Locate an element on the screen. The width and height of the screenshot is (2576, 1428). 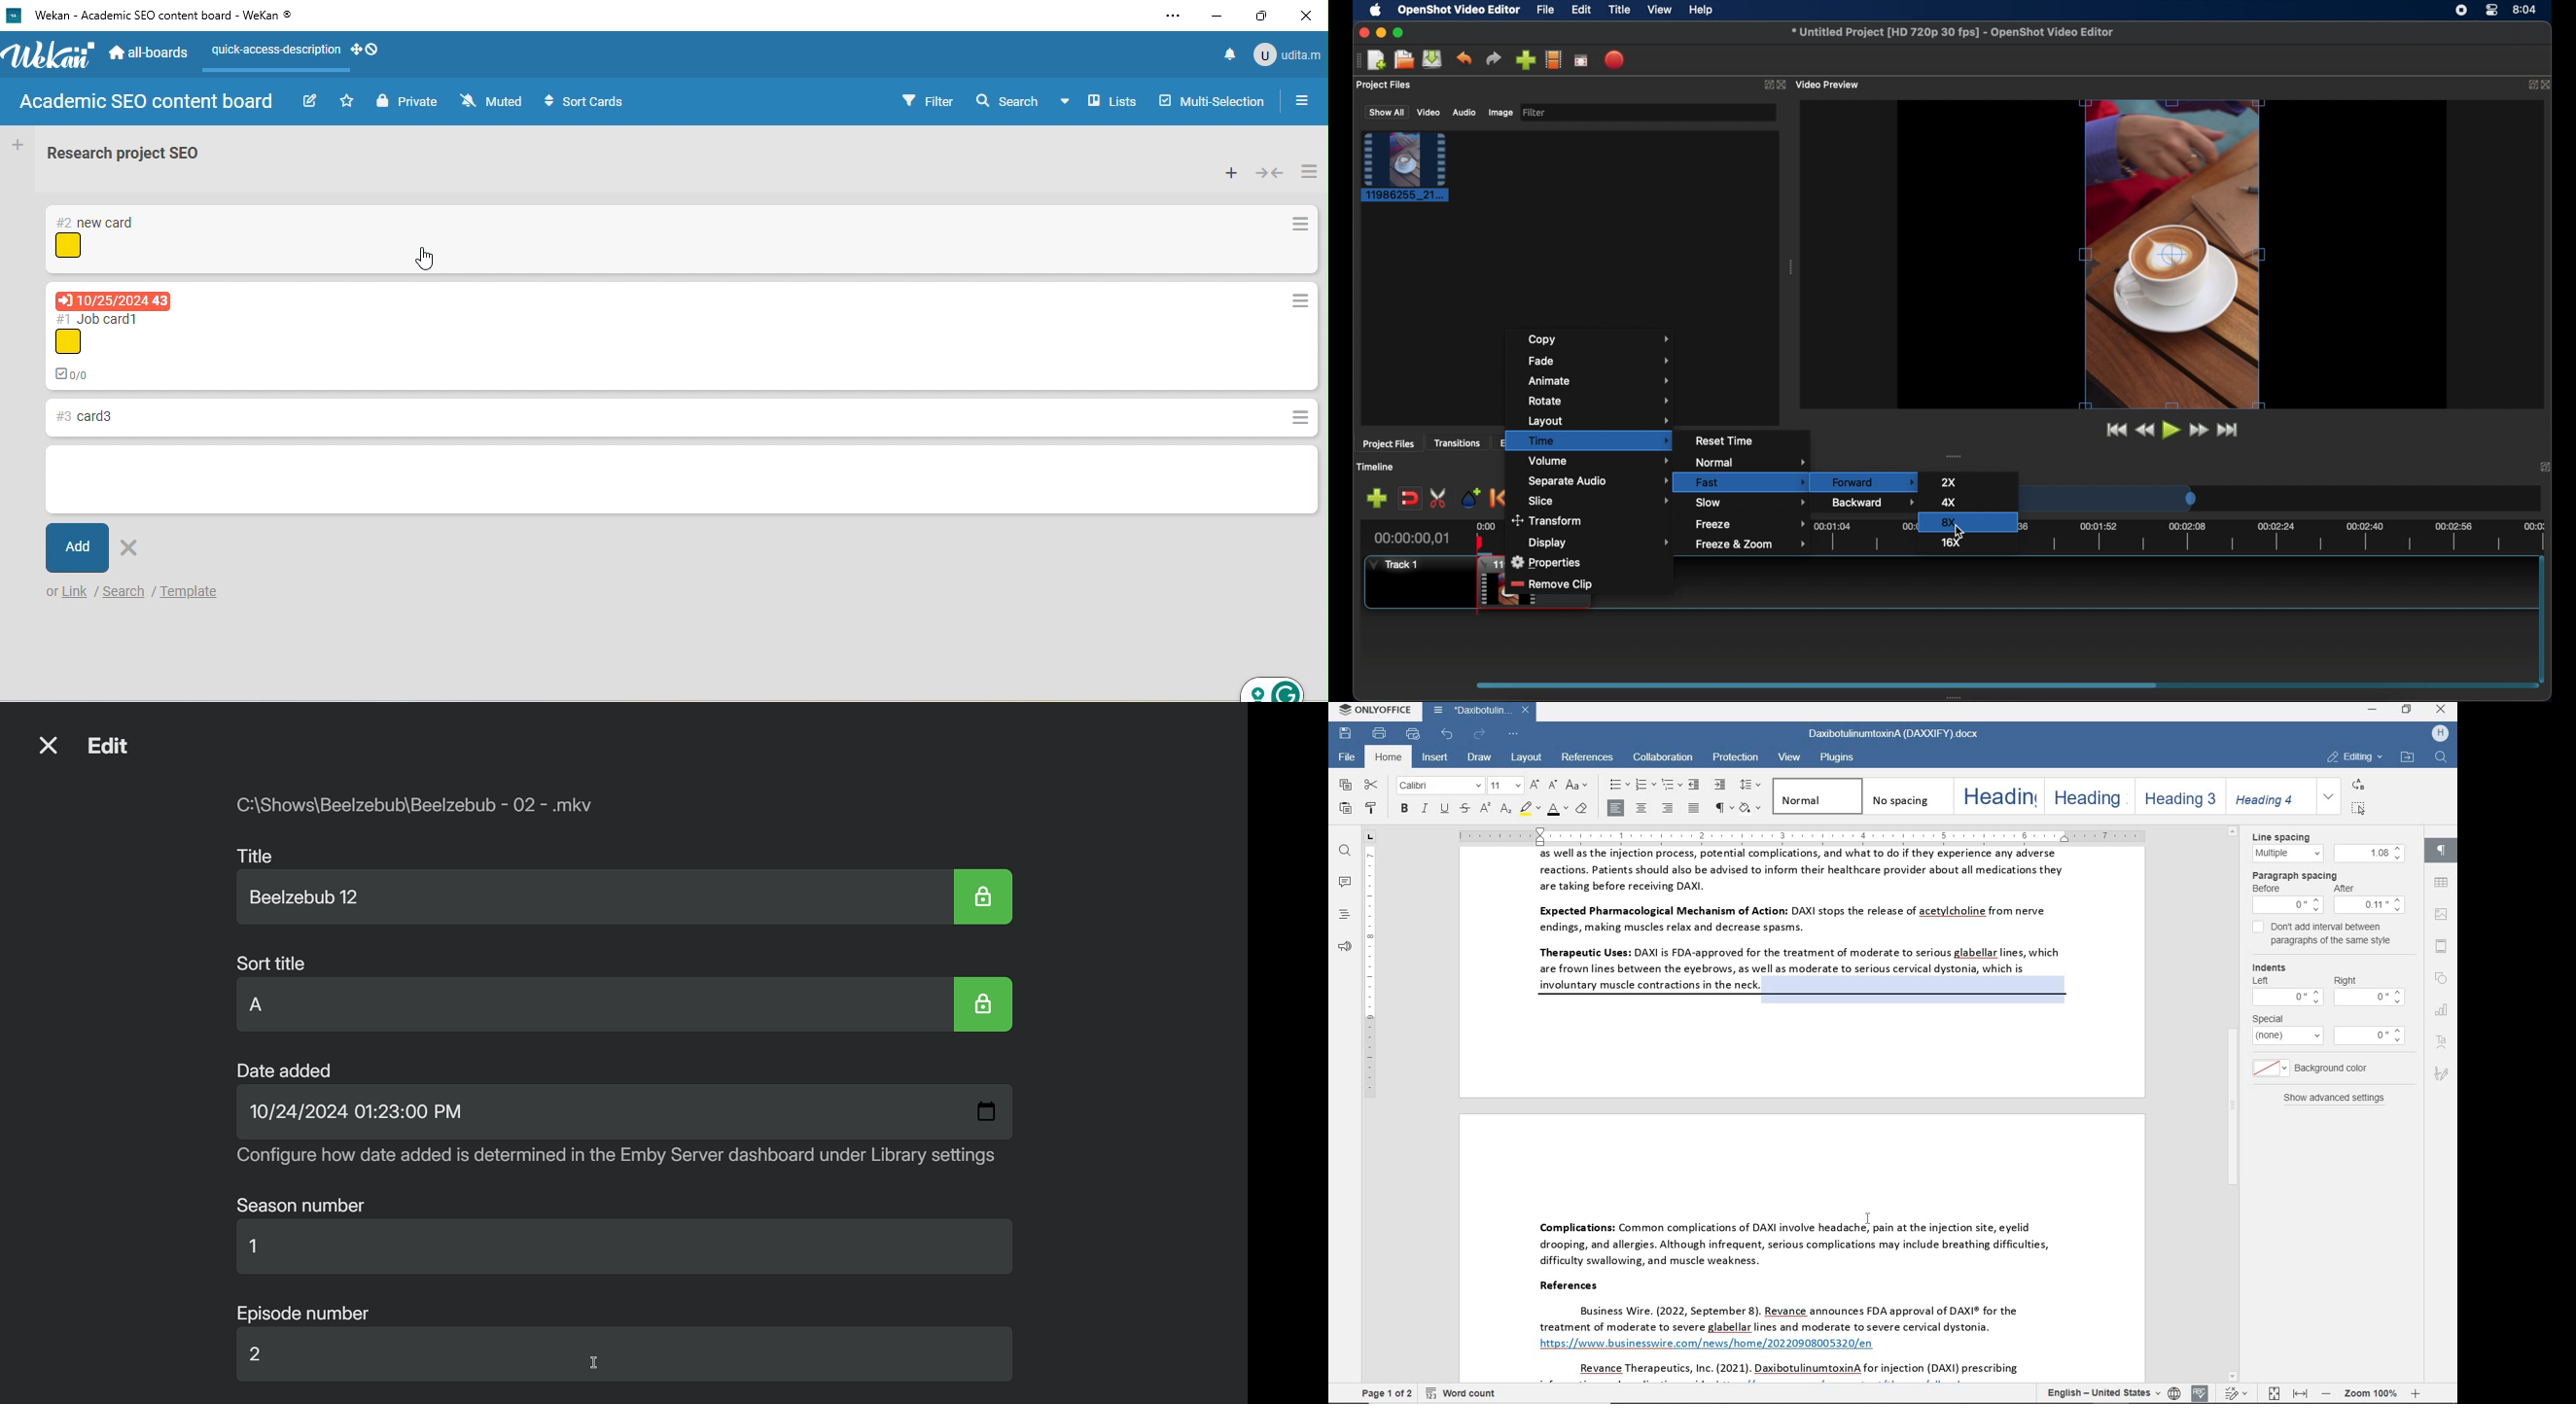
paragraph settings is located at coordinates (2441, 848).